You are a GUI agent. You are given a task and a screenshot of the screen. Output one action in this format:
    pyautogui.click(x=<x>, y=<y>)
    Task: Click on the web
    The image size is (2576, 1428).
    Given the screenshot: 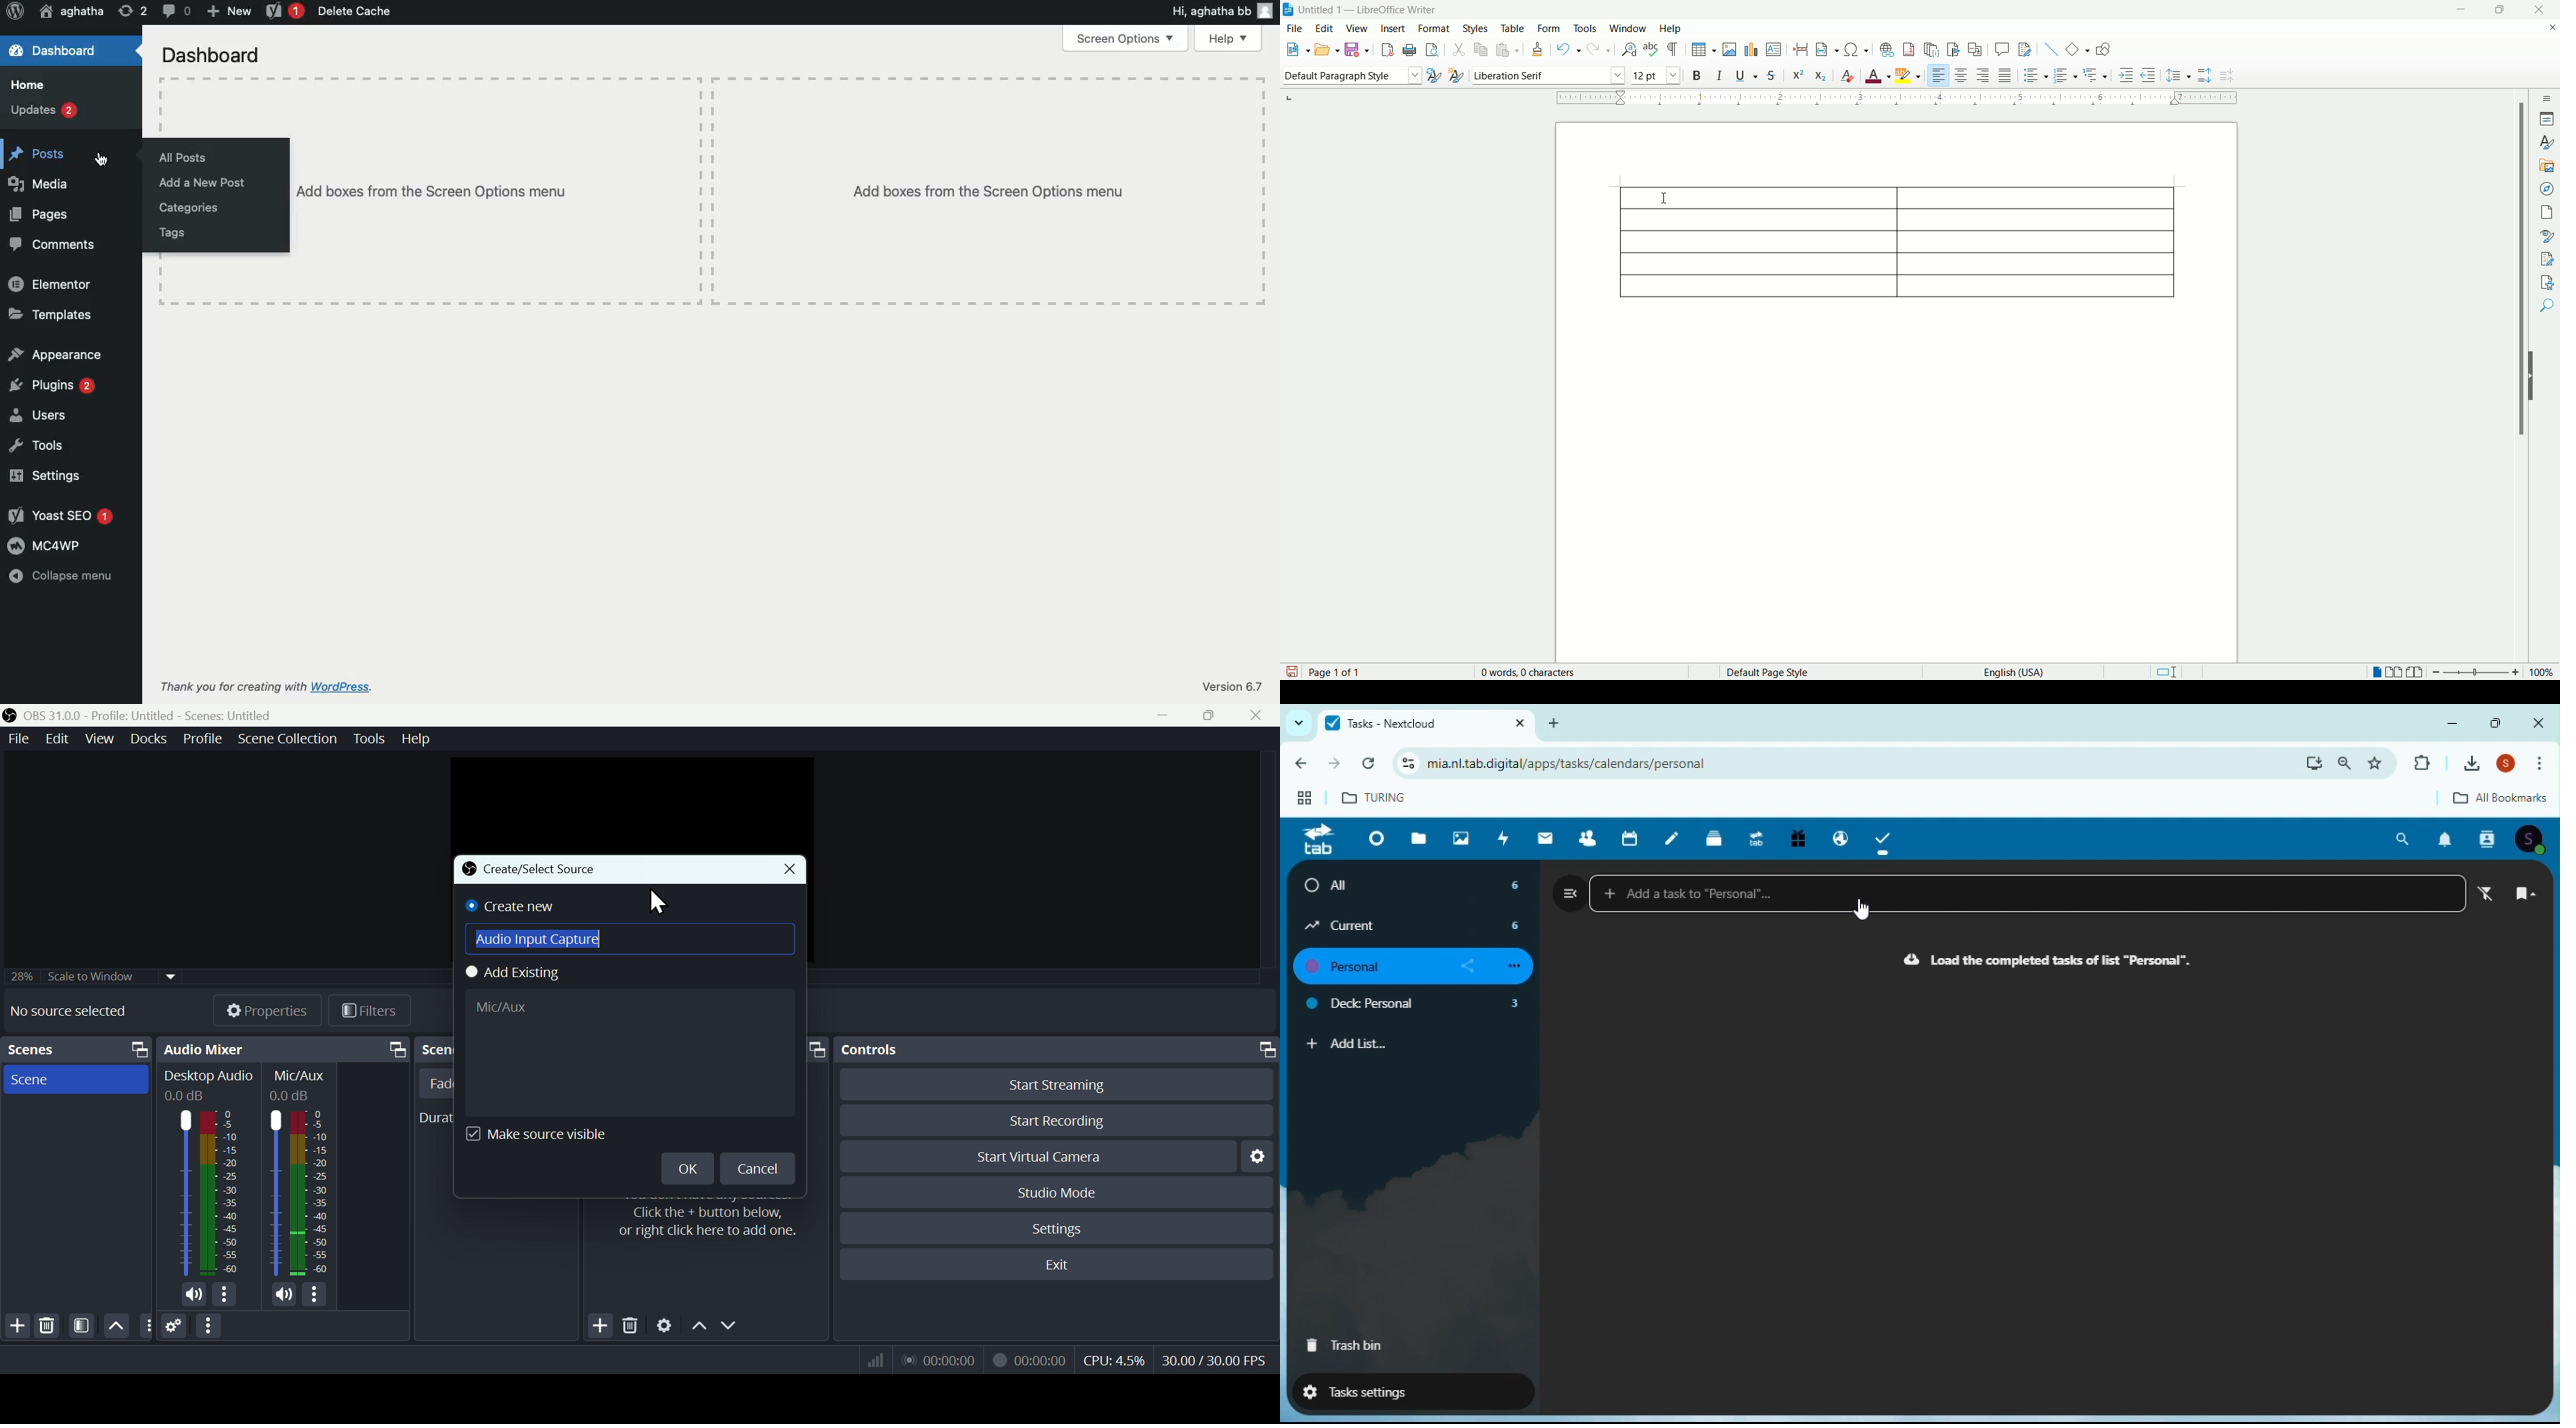 What is the action you would take?
    pyautogui.click(x=1298, y=802)
    